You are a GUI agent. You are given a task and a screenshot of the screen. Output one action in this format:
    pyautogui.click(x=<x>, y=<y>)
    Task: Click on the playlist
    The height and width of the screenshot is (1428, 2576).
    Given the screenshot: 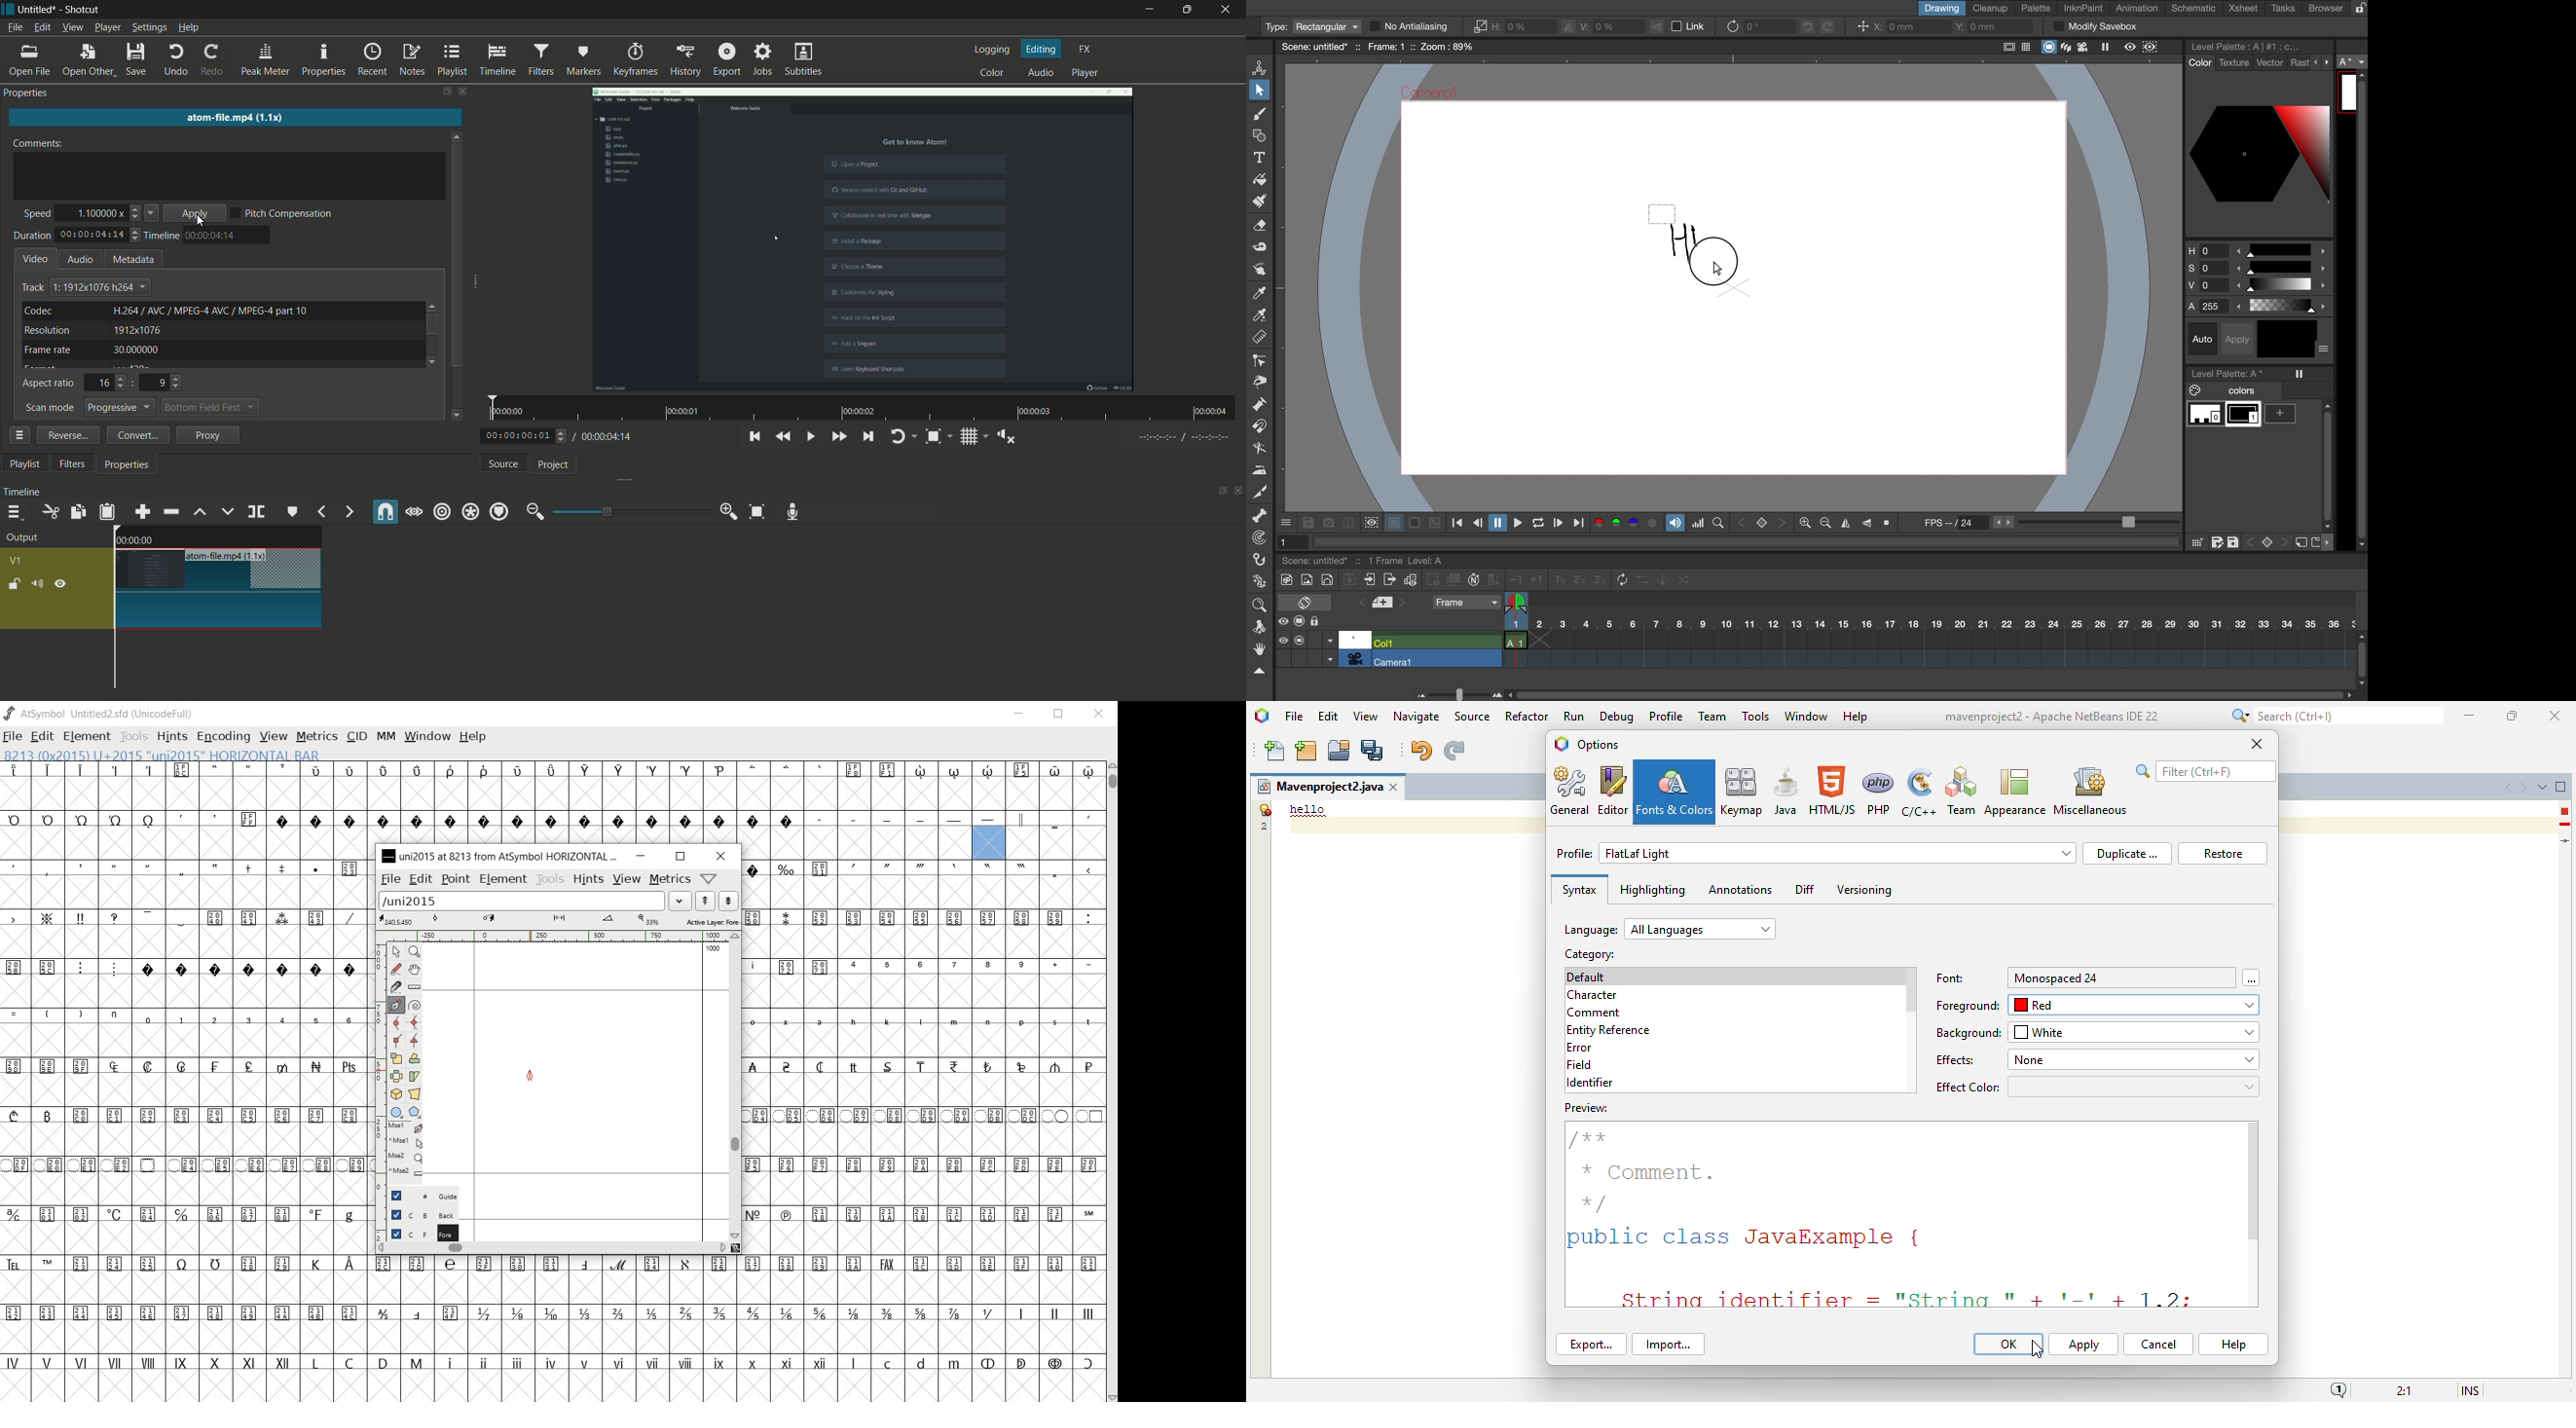 What is the action you would take?
    pyautogui.click(x=25, y=464)
    